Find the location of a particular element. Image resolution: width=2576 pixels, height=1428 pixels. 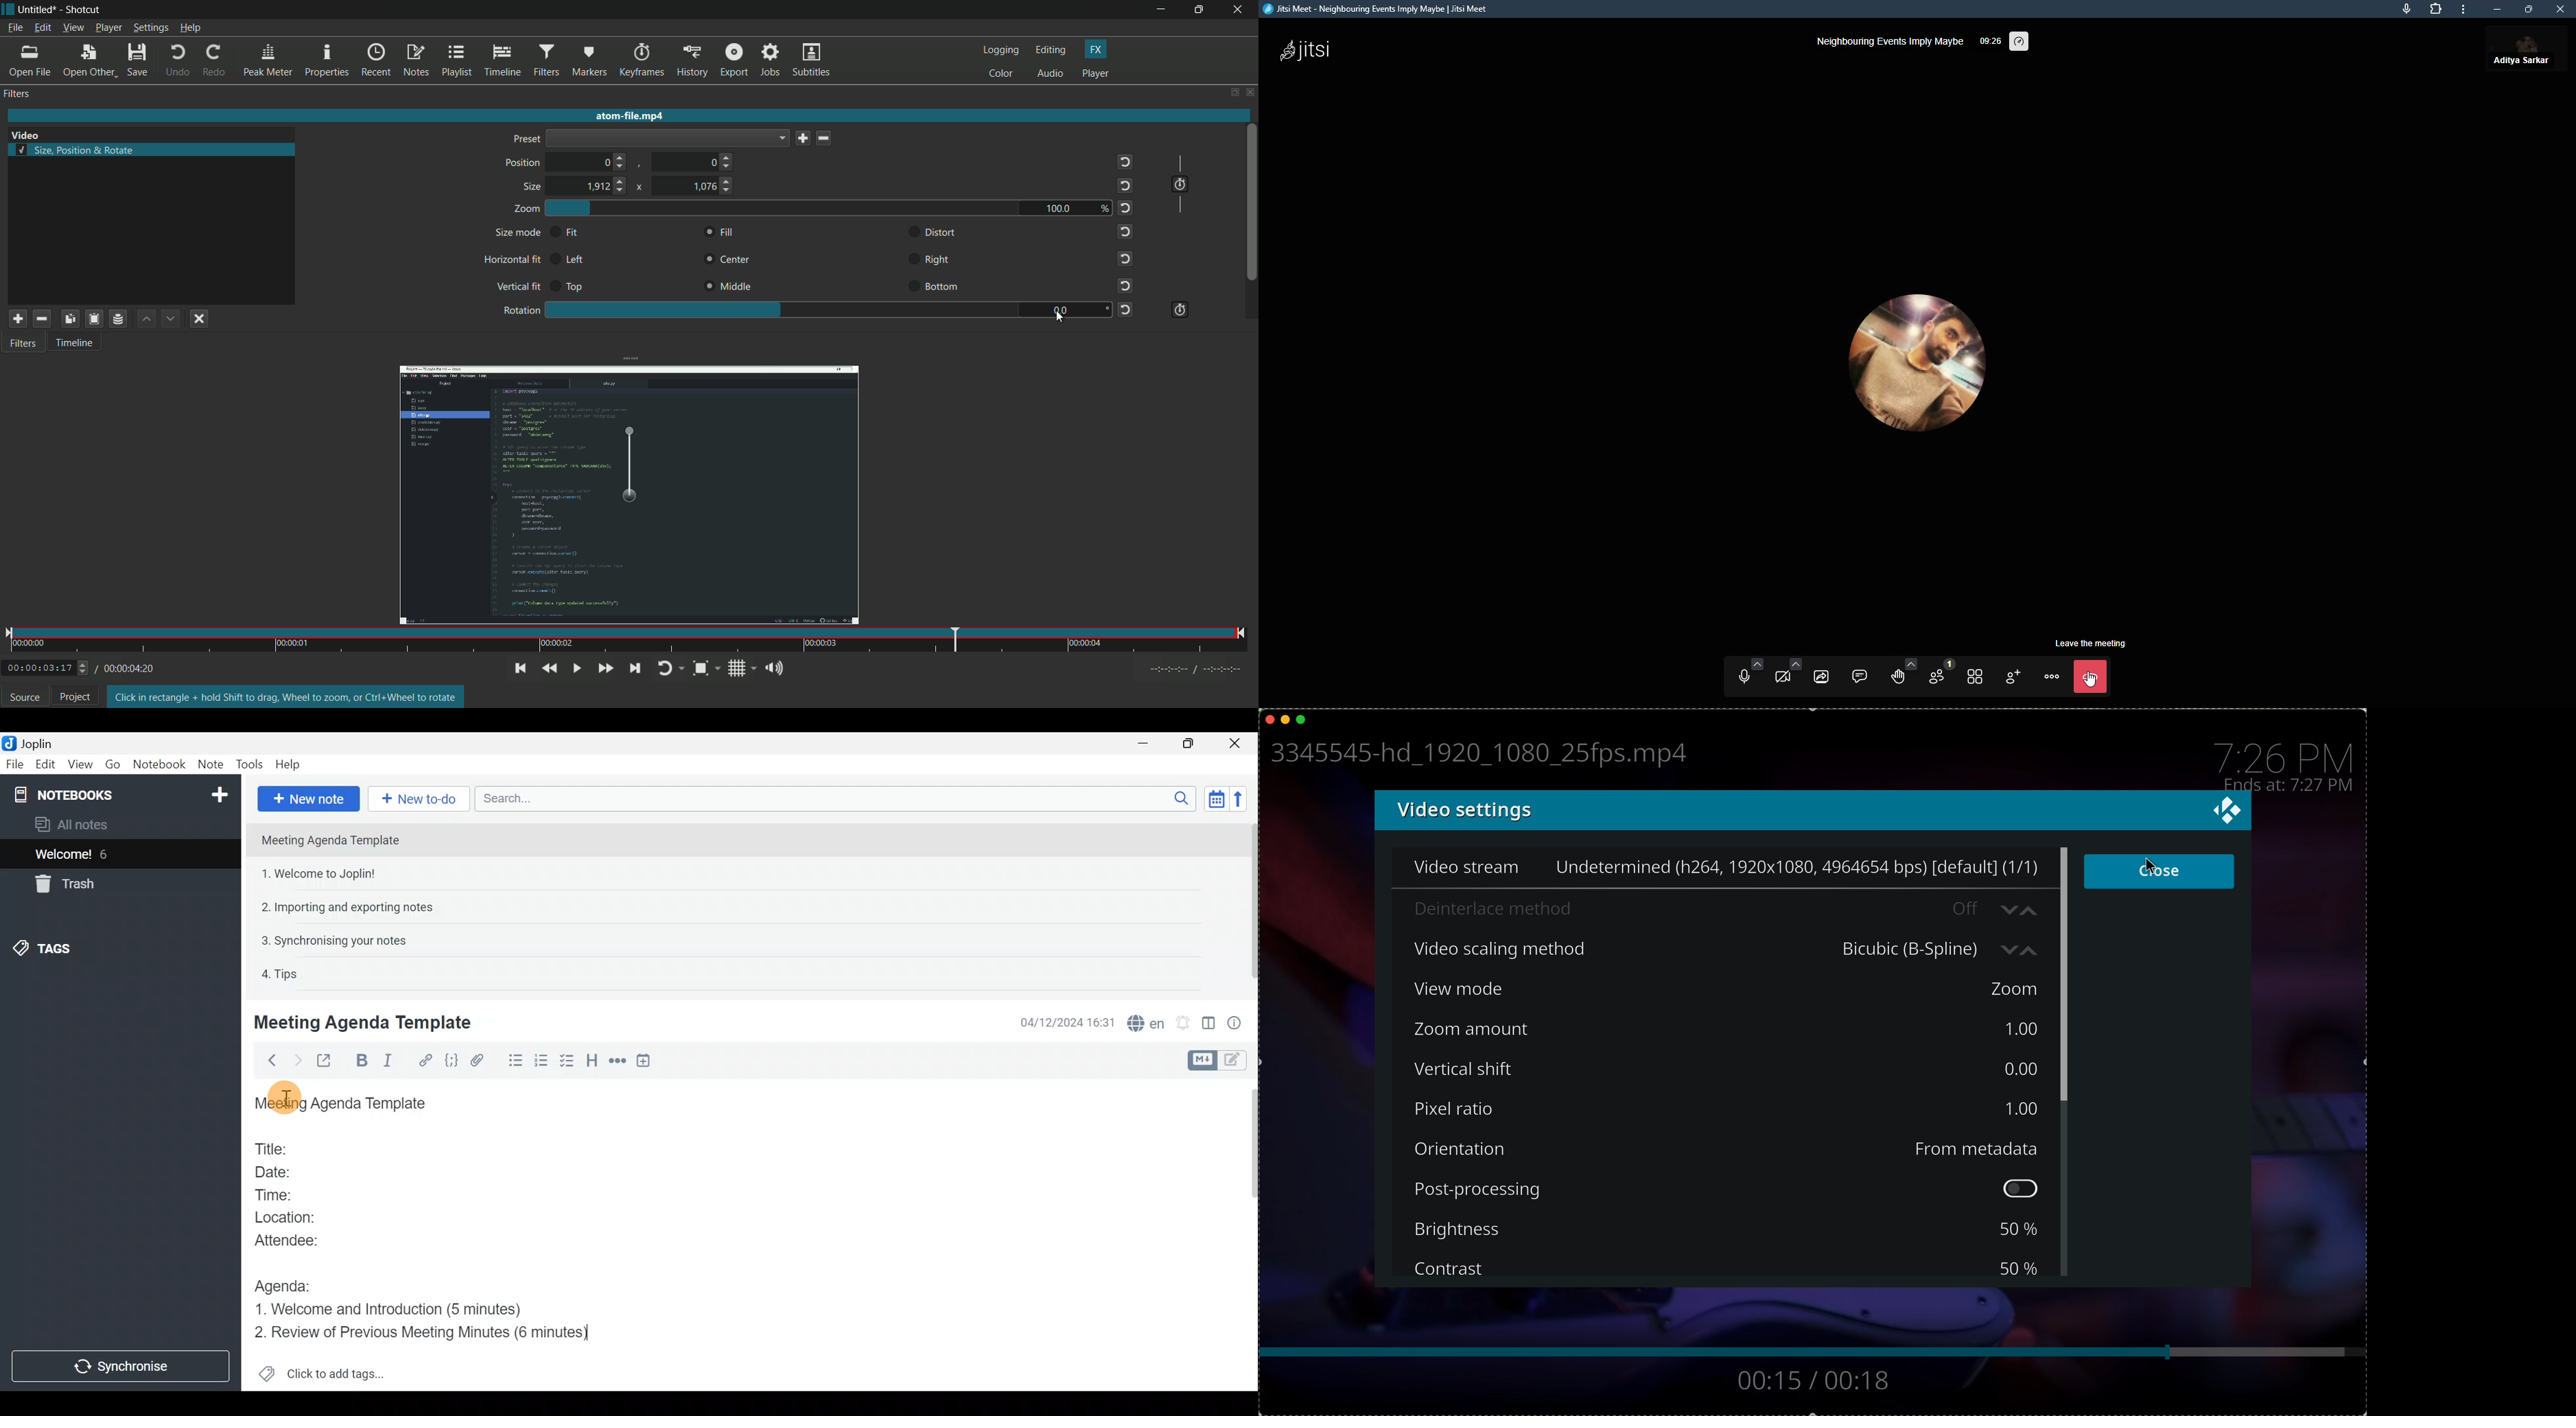

reset to default is located at coordinates (1126, 161).